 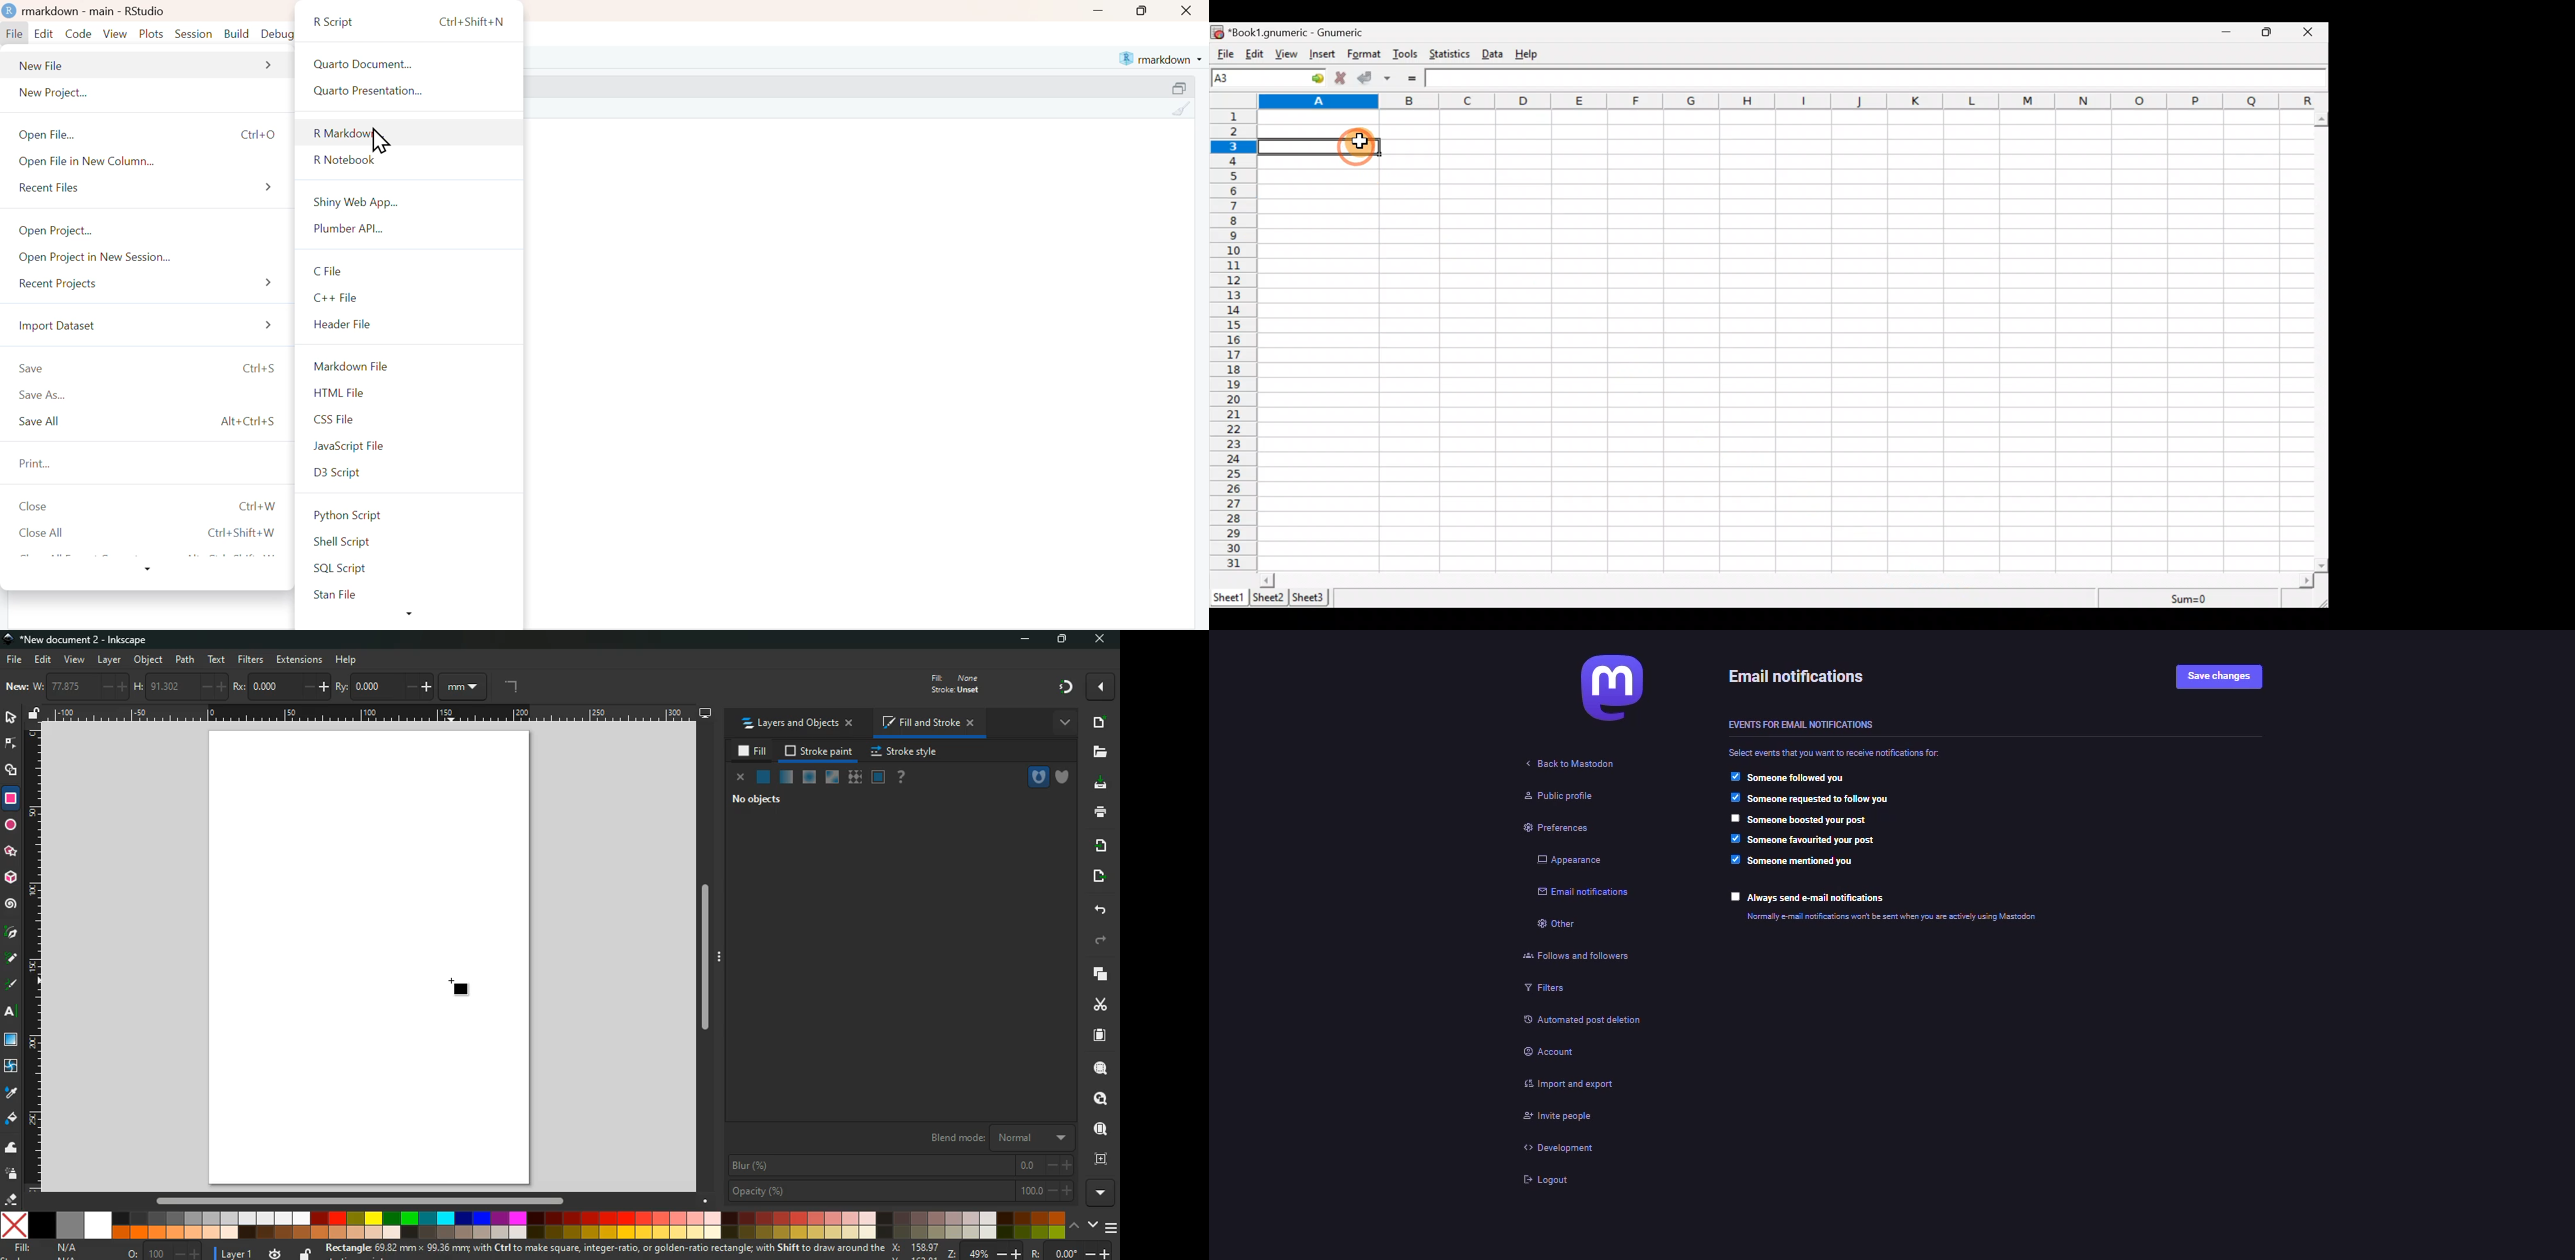 What do you see at coordinates (705, 954) in the screenshot?
I see `scroll bar` at bounding box center [705, 954].